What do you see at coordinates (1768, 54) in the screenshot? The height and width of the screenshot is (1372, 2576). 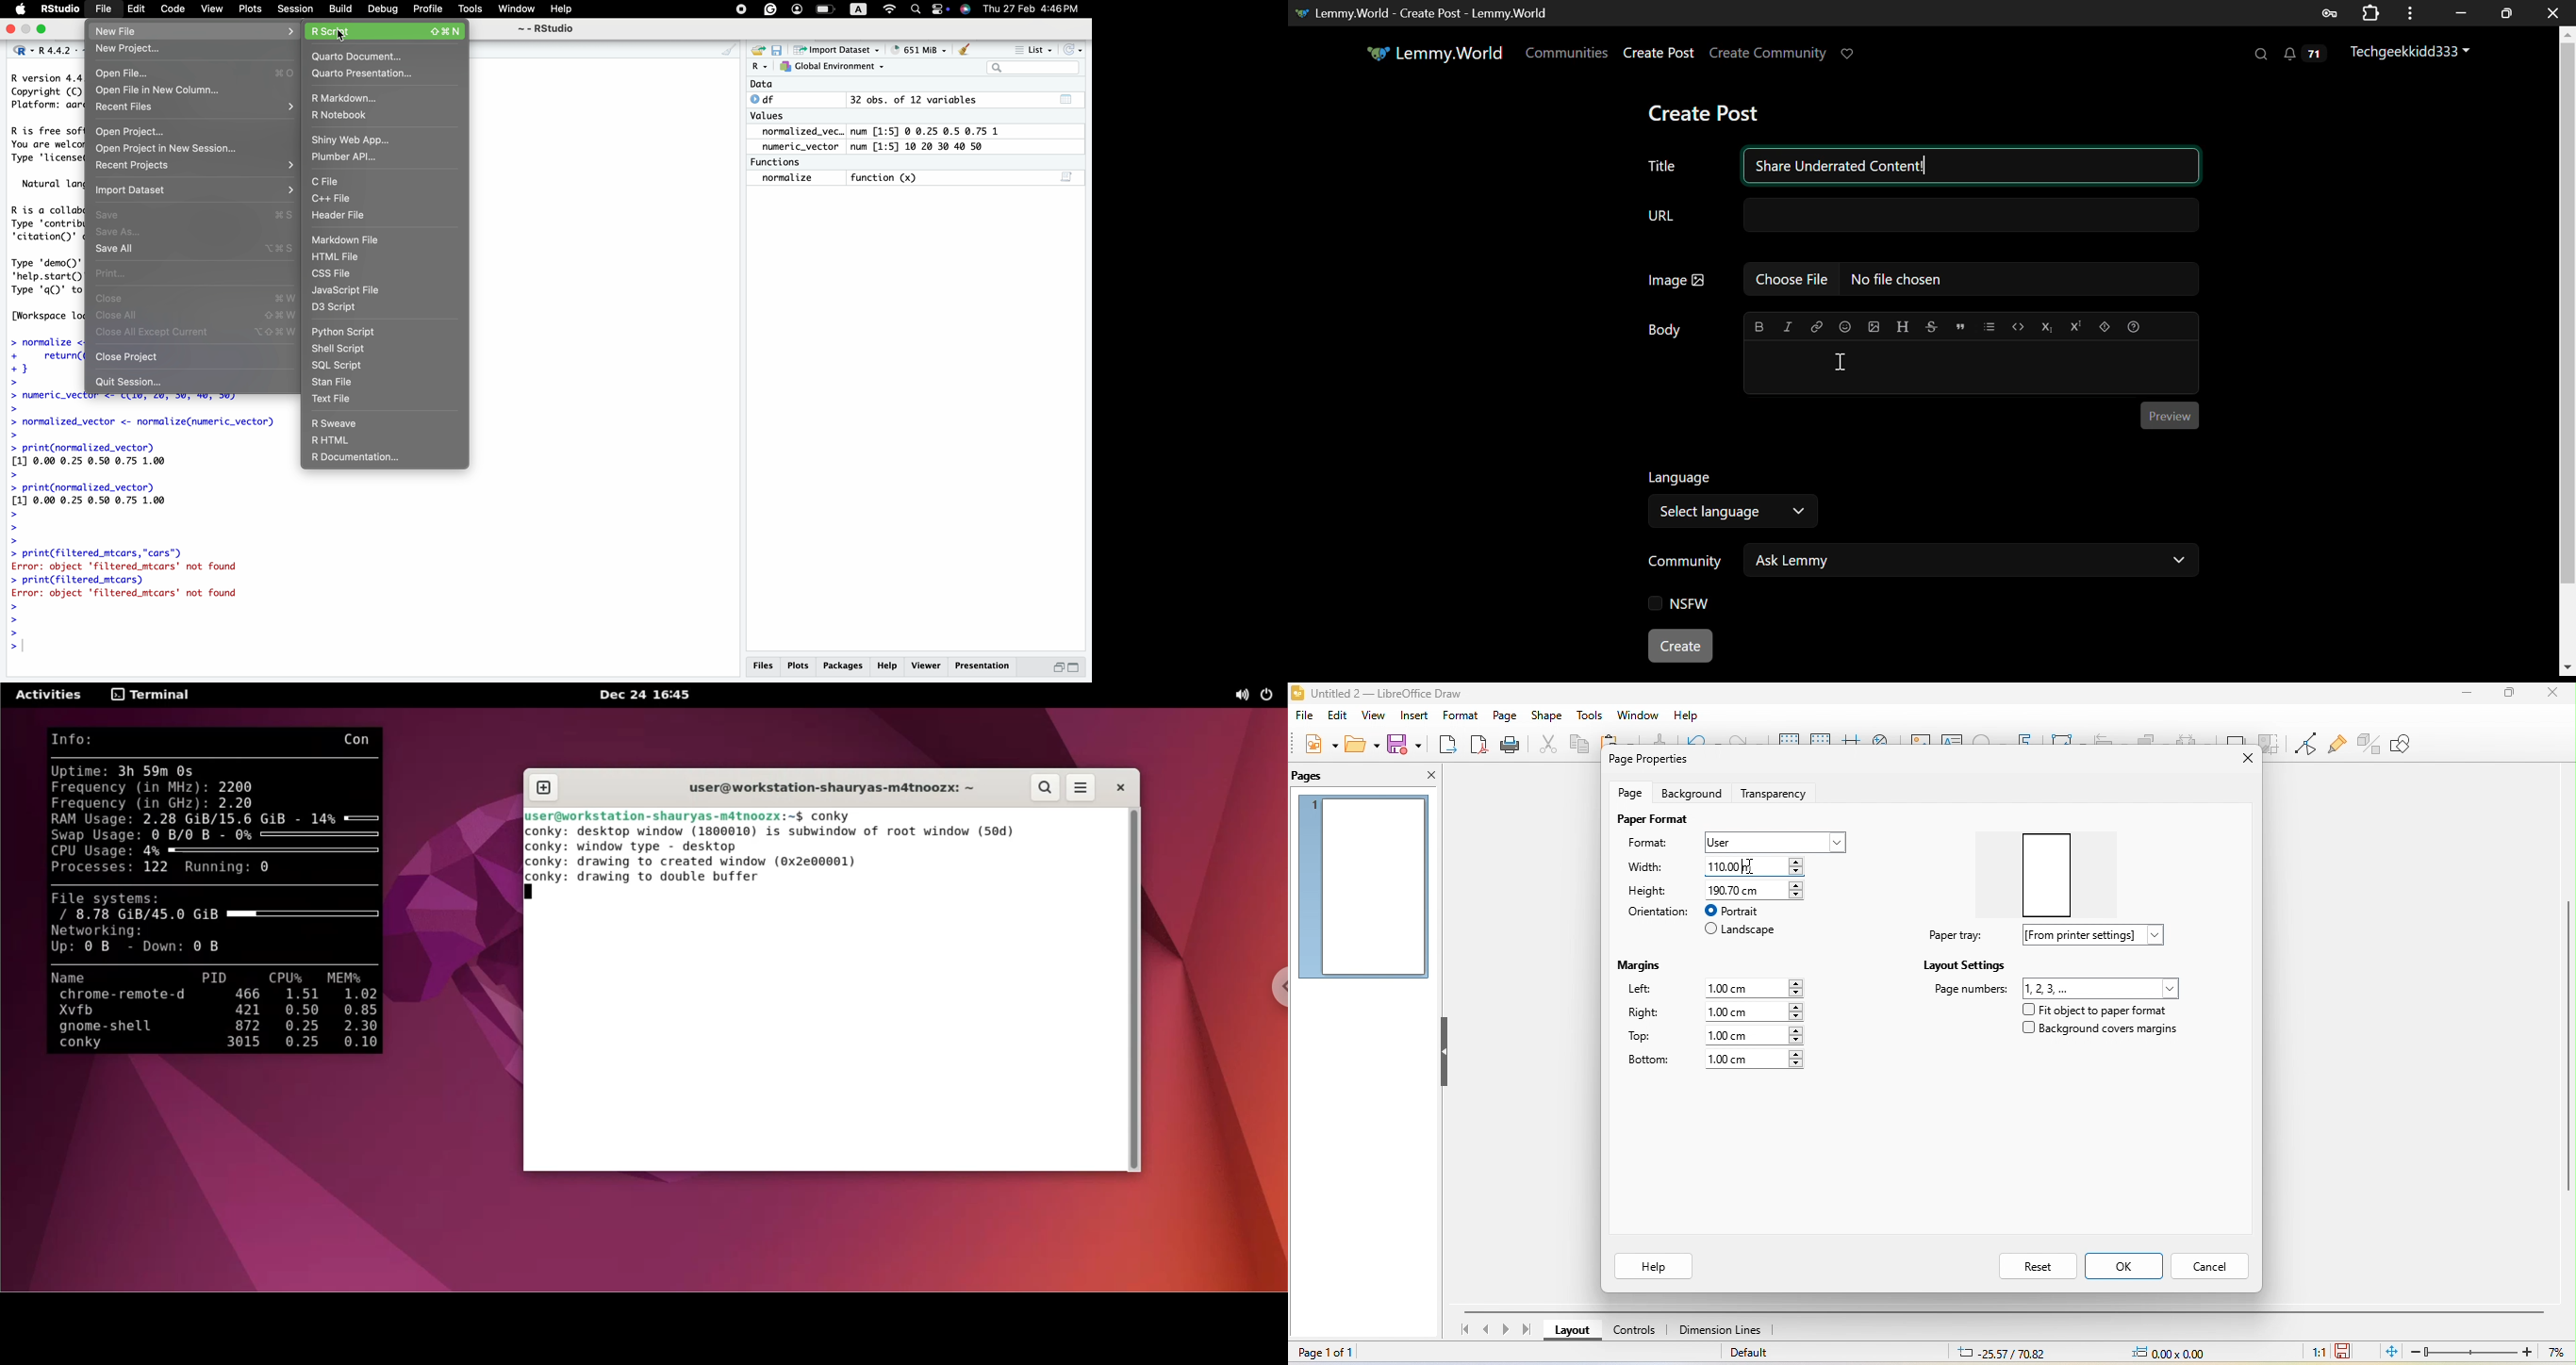 I see `Create Community` at bounding box center [1768, 54].